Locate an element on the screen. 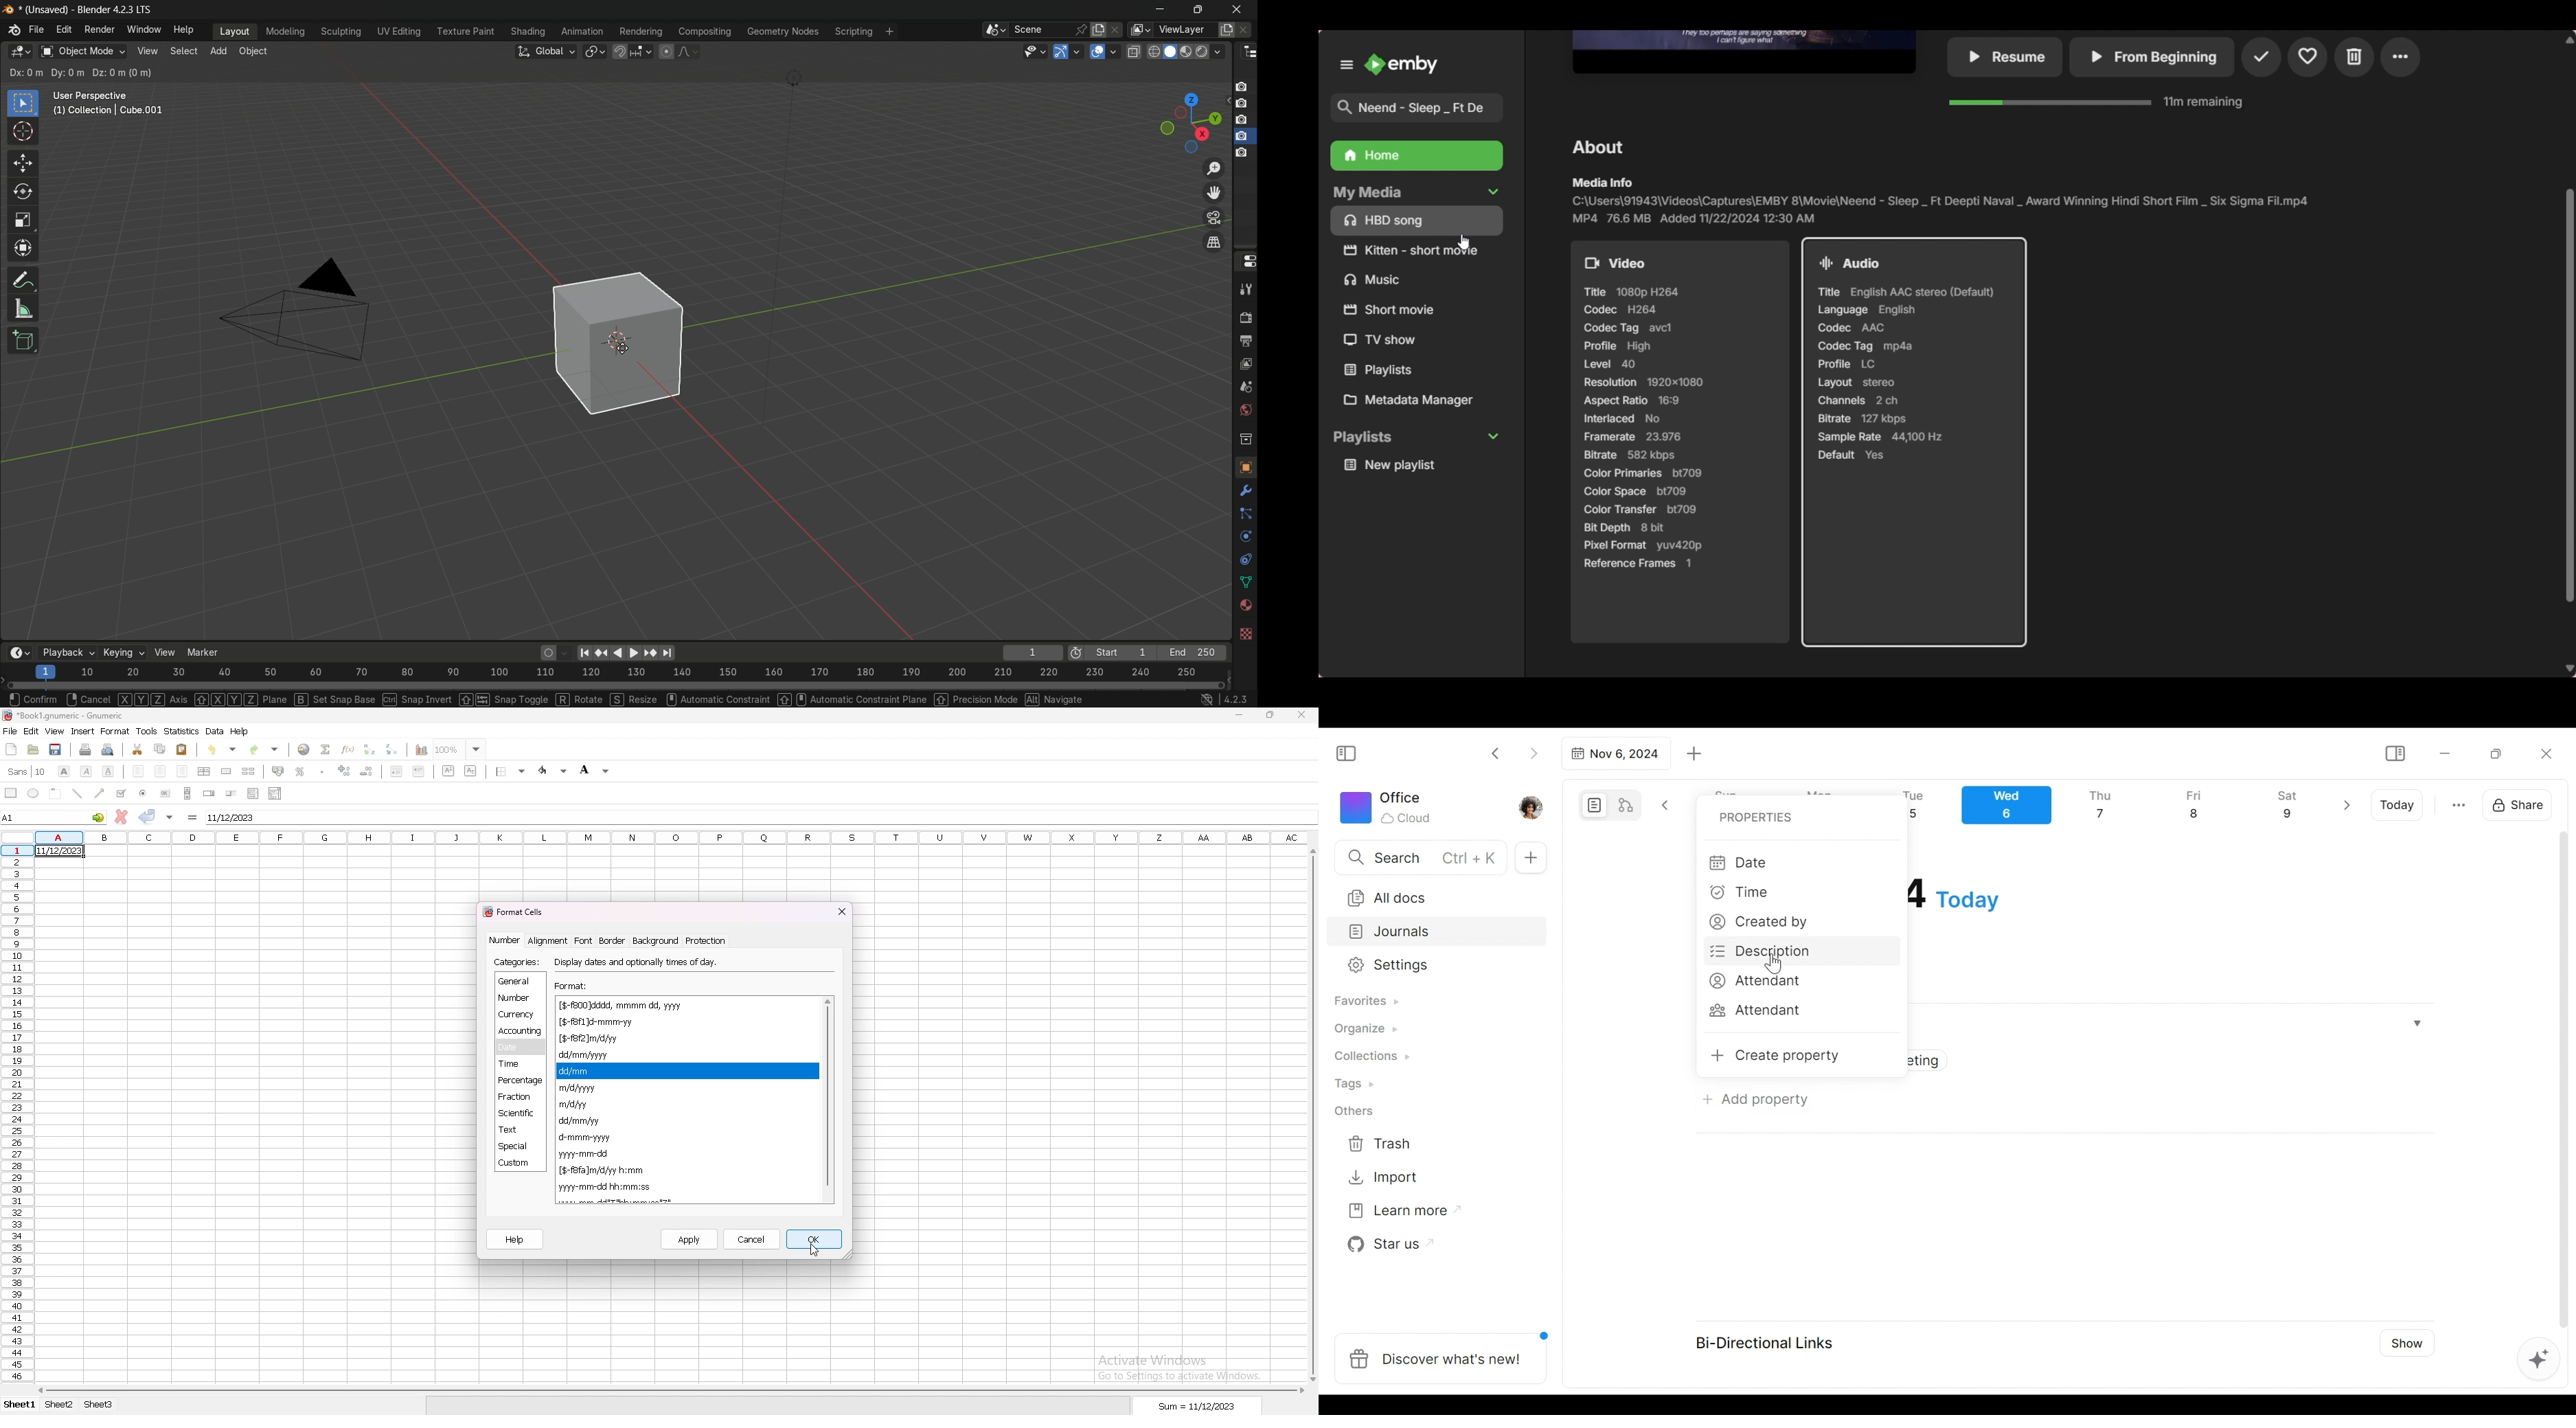 The width and height of the screenshot is (2576, 1428). hyperlink is located at coordinates (304, 749).